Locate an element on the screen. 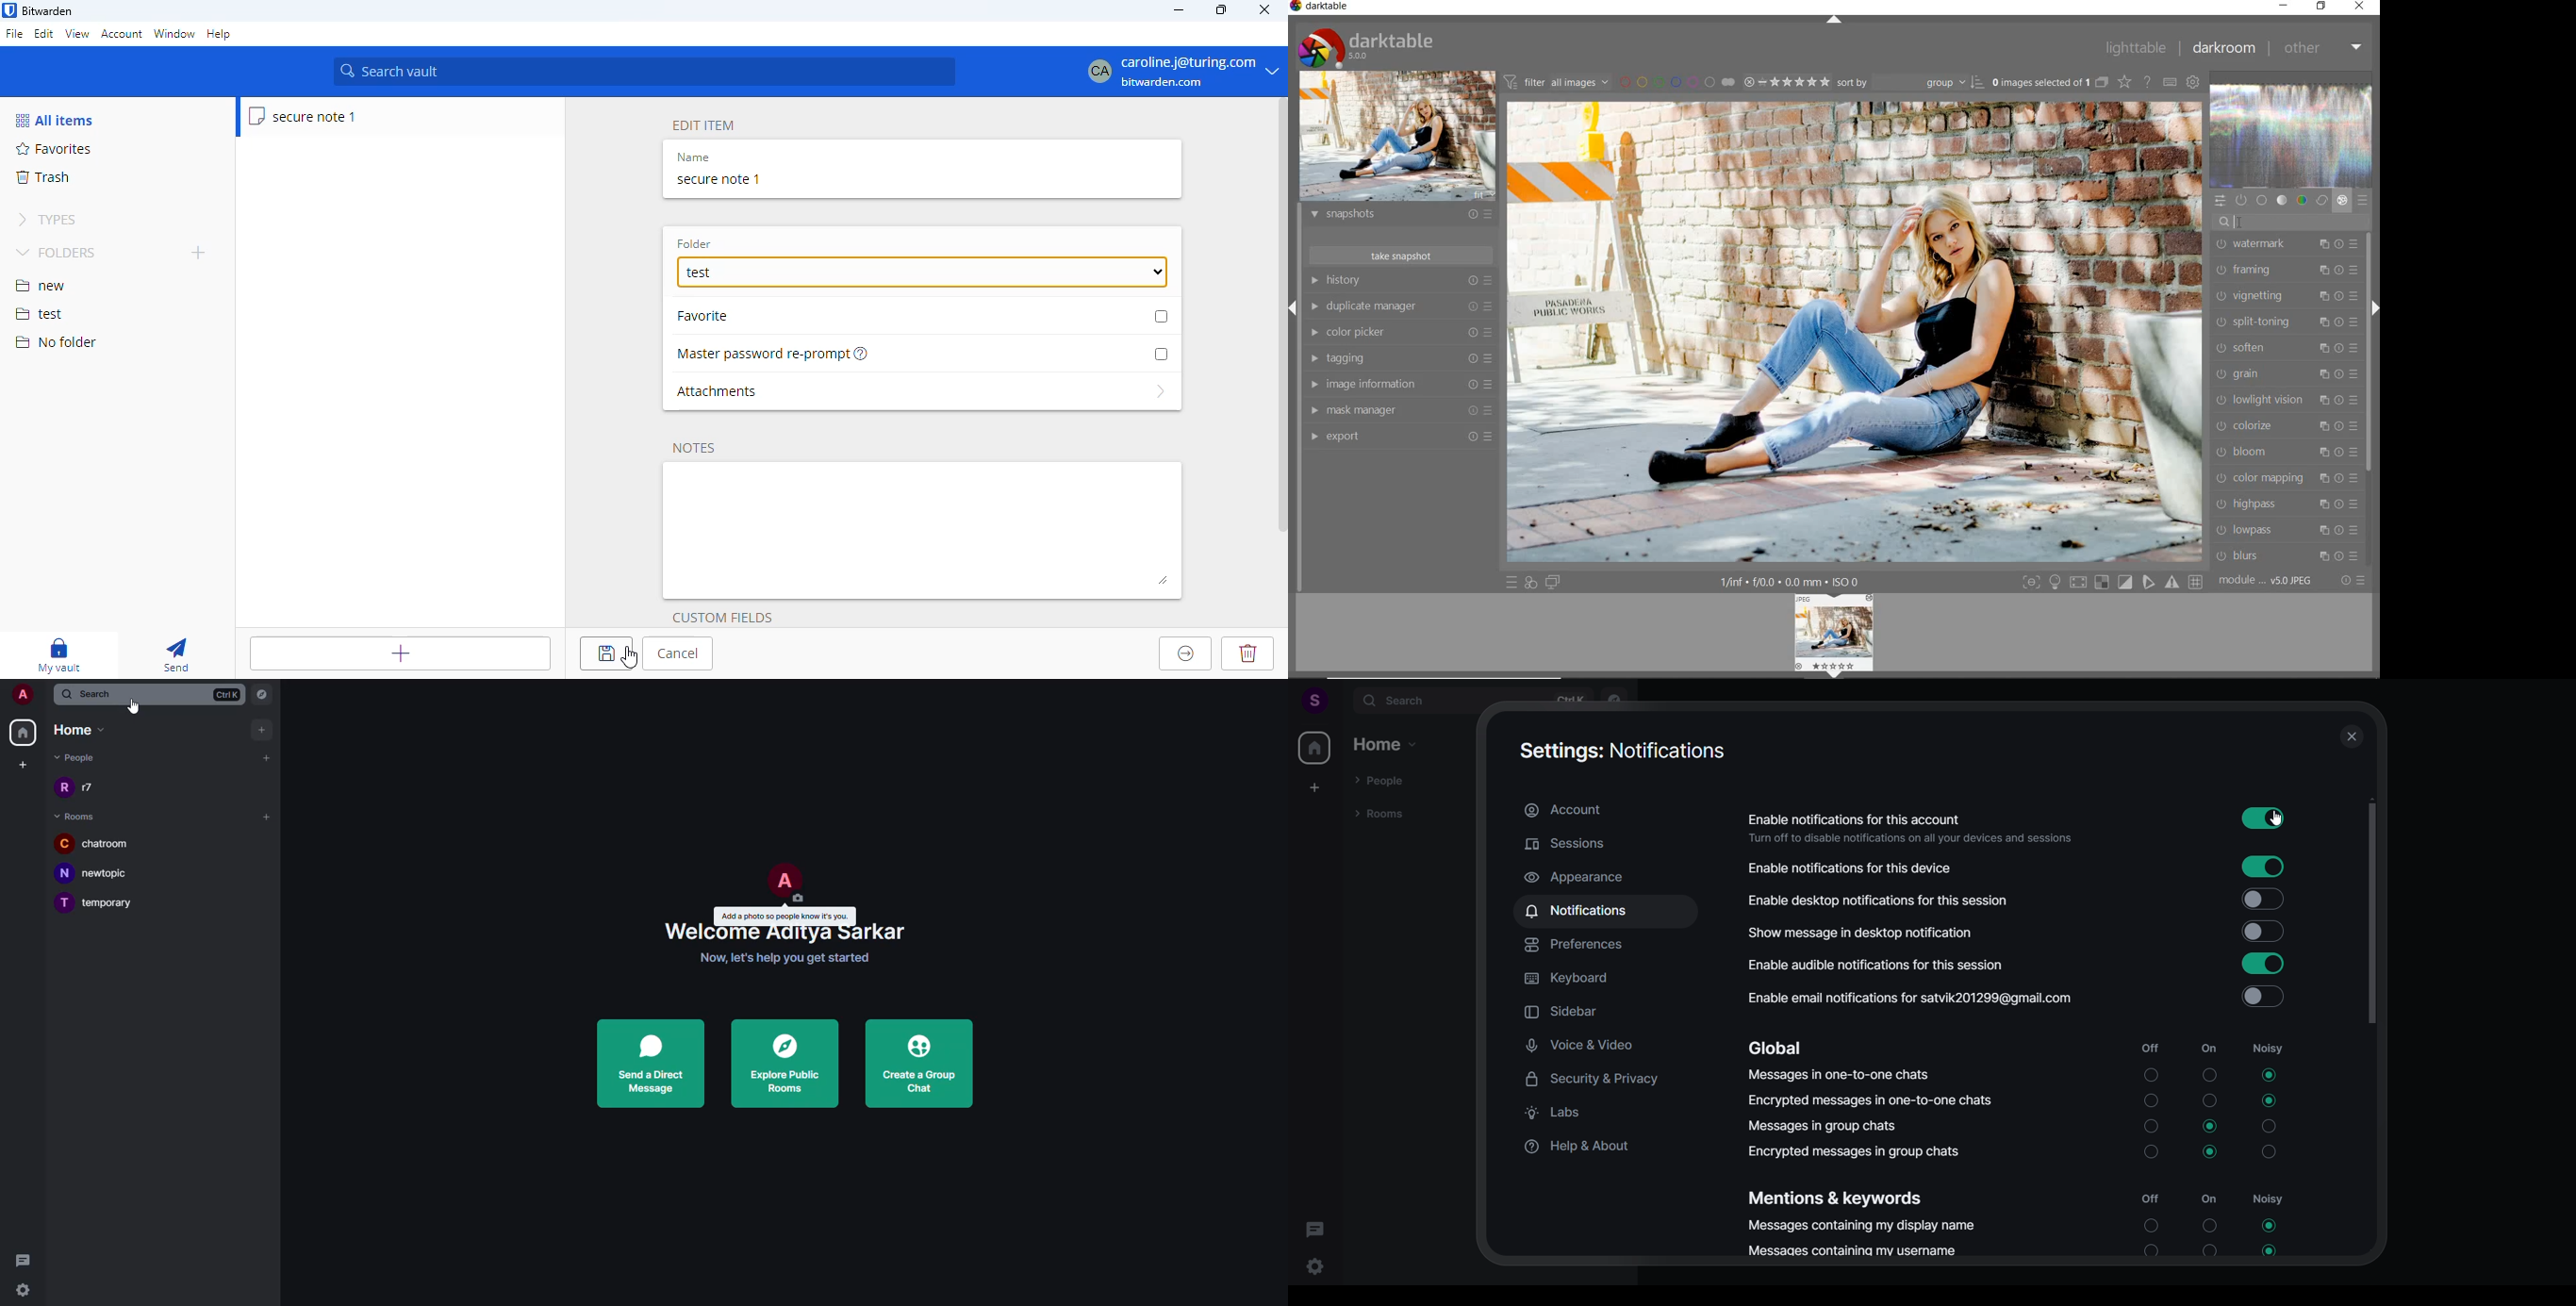 The image size is (2576, 1316). take snapshot is located at coordinates (1399, 254).